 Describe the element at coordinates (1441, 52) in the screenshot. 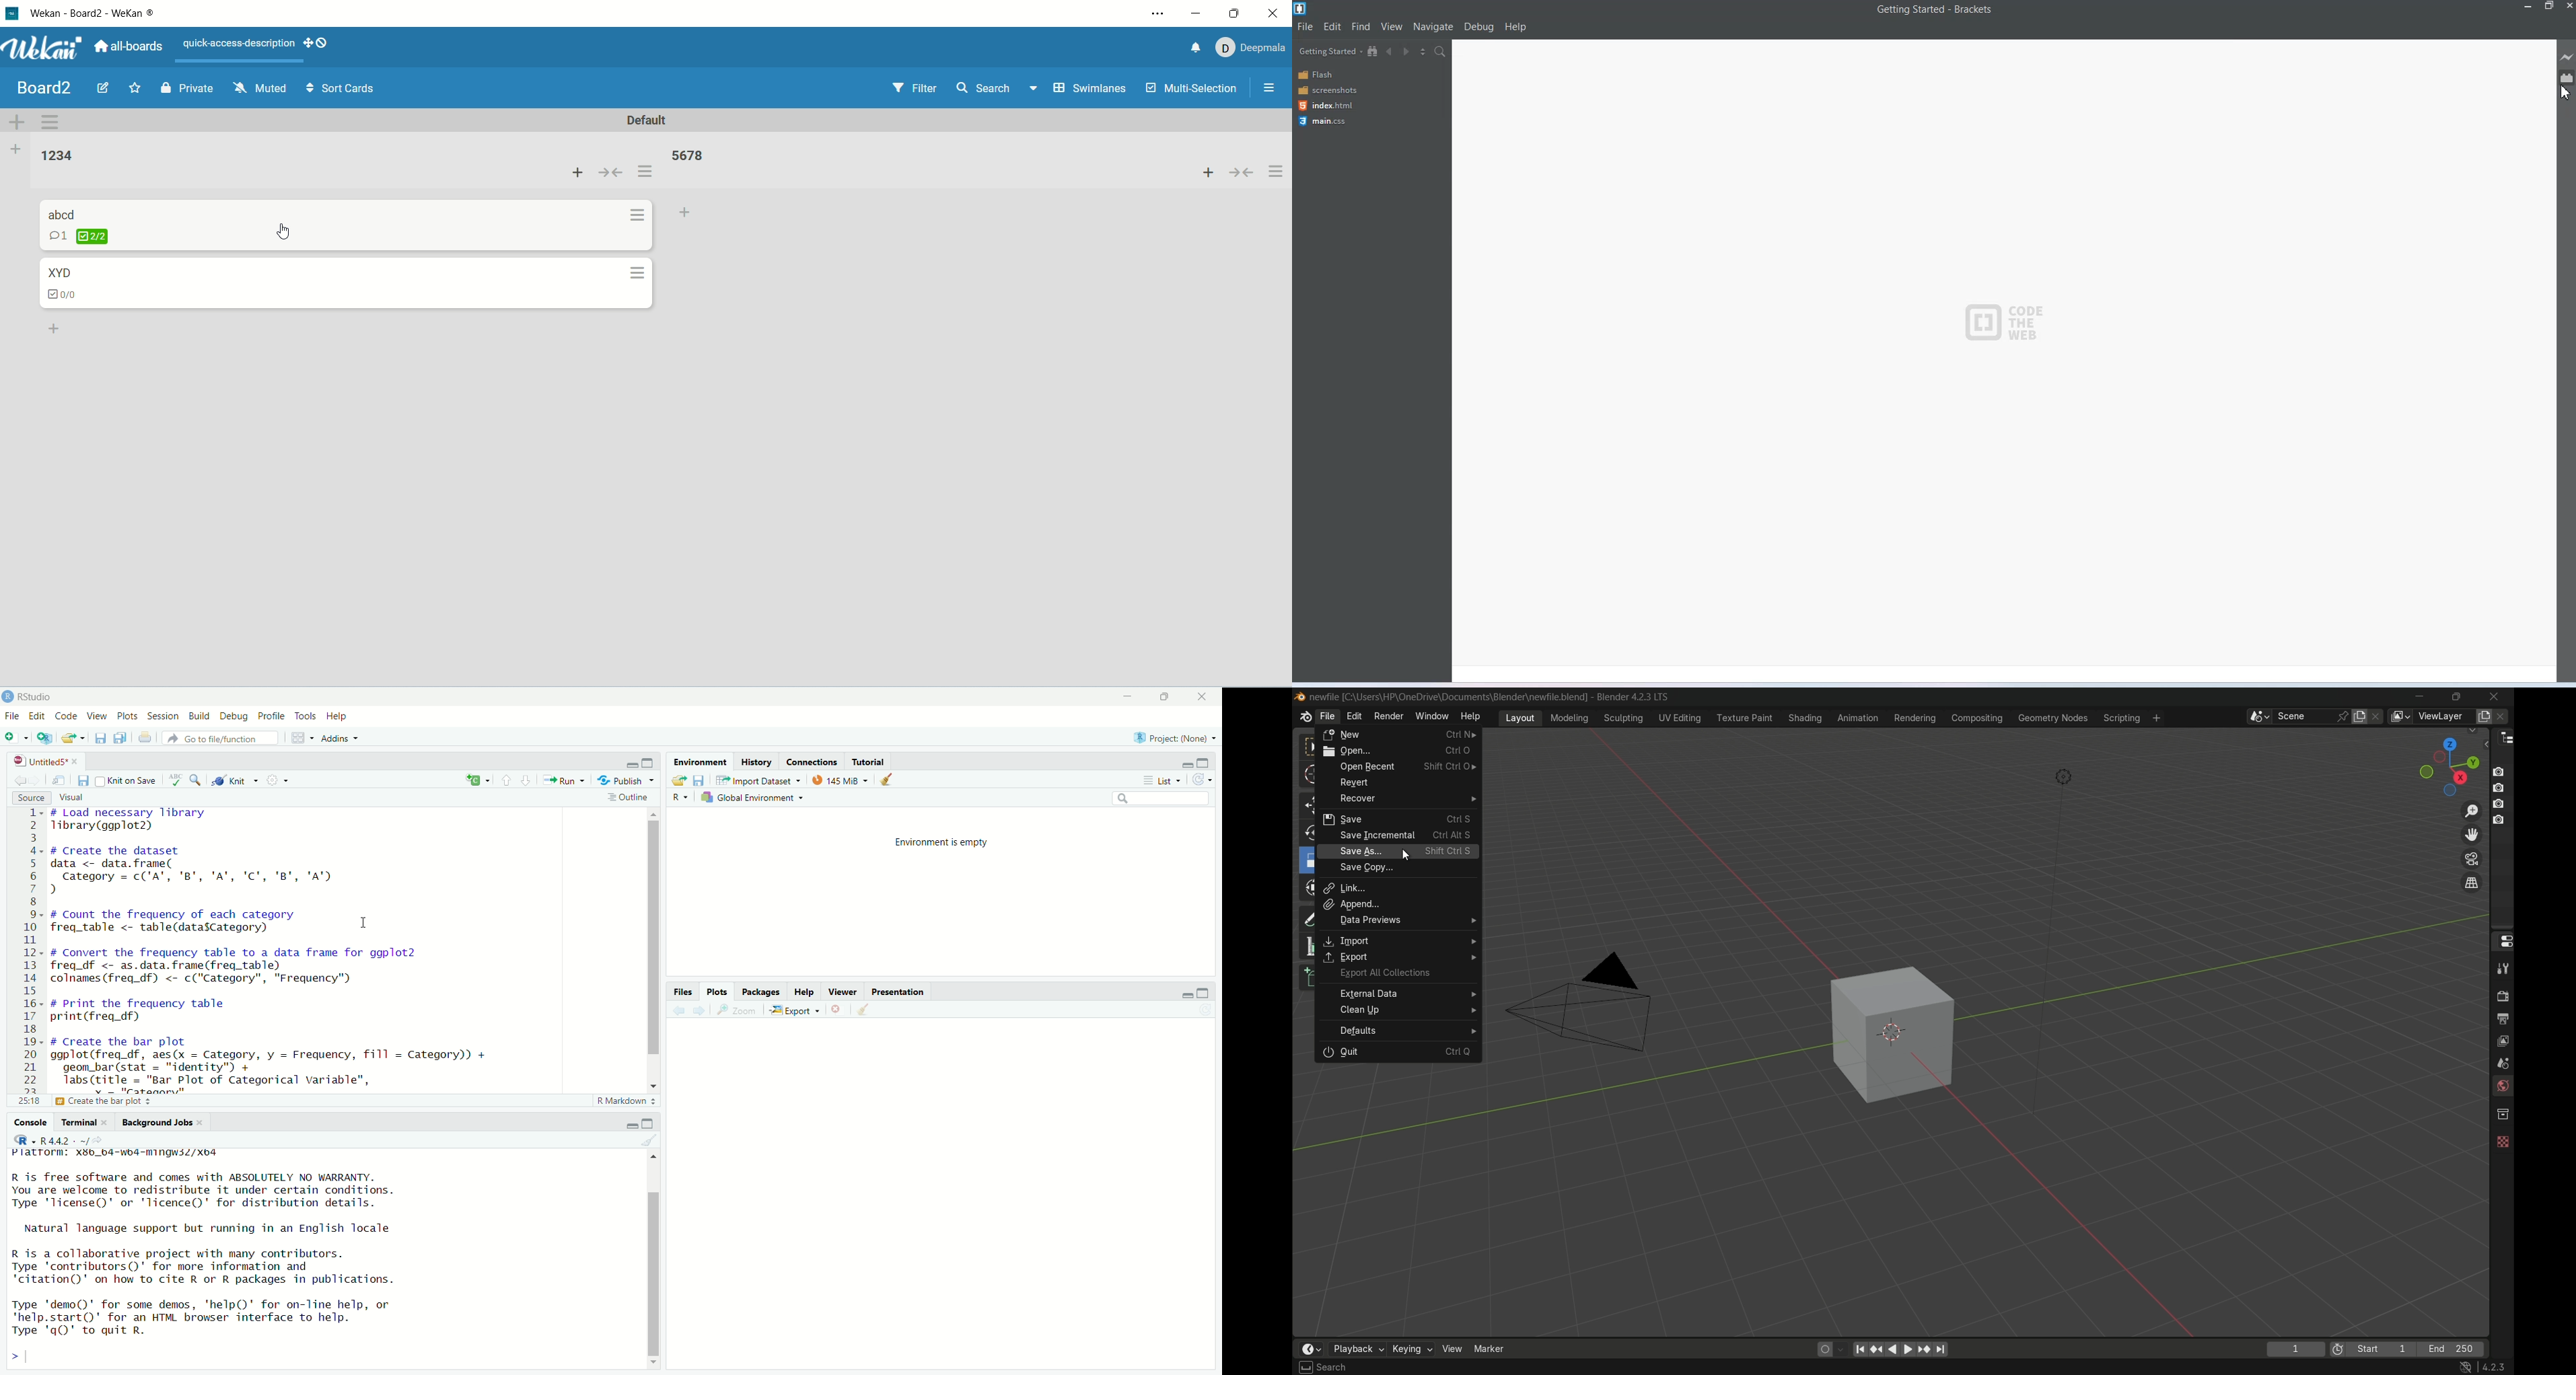

I see `Find in files` at that location.